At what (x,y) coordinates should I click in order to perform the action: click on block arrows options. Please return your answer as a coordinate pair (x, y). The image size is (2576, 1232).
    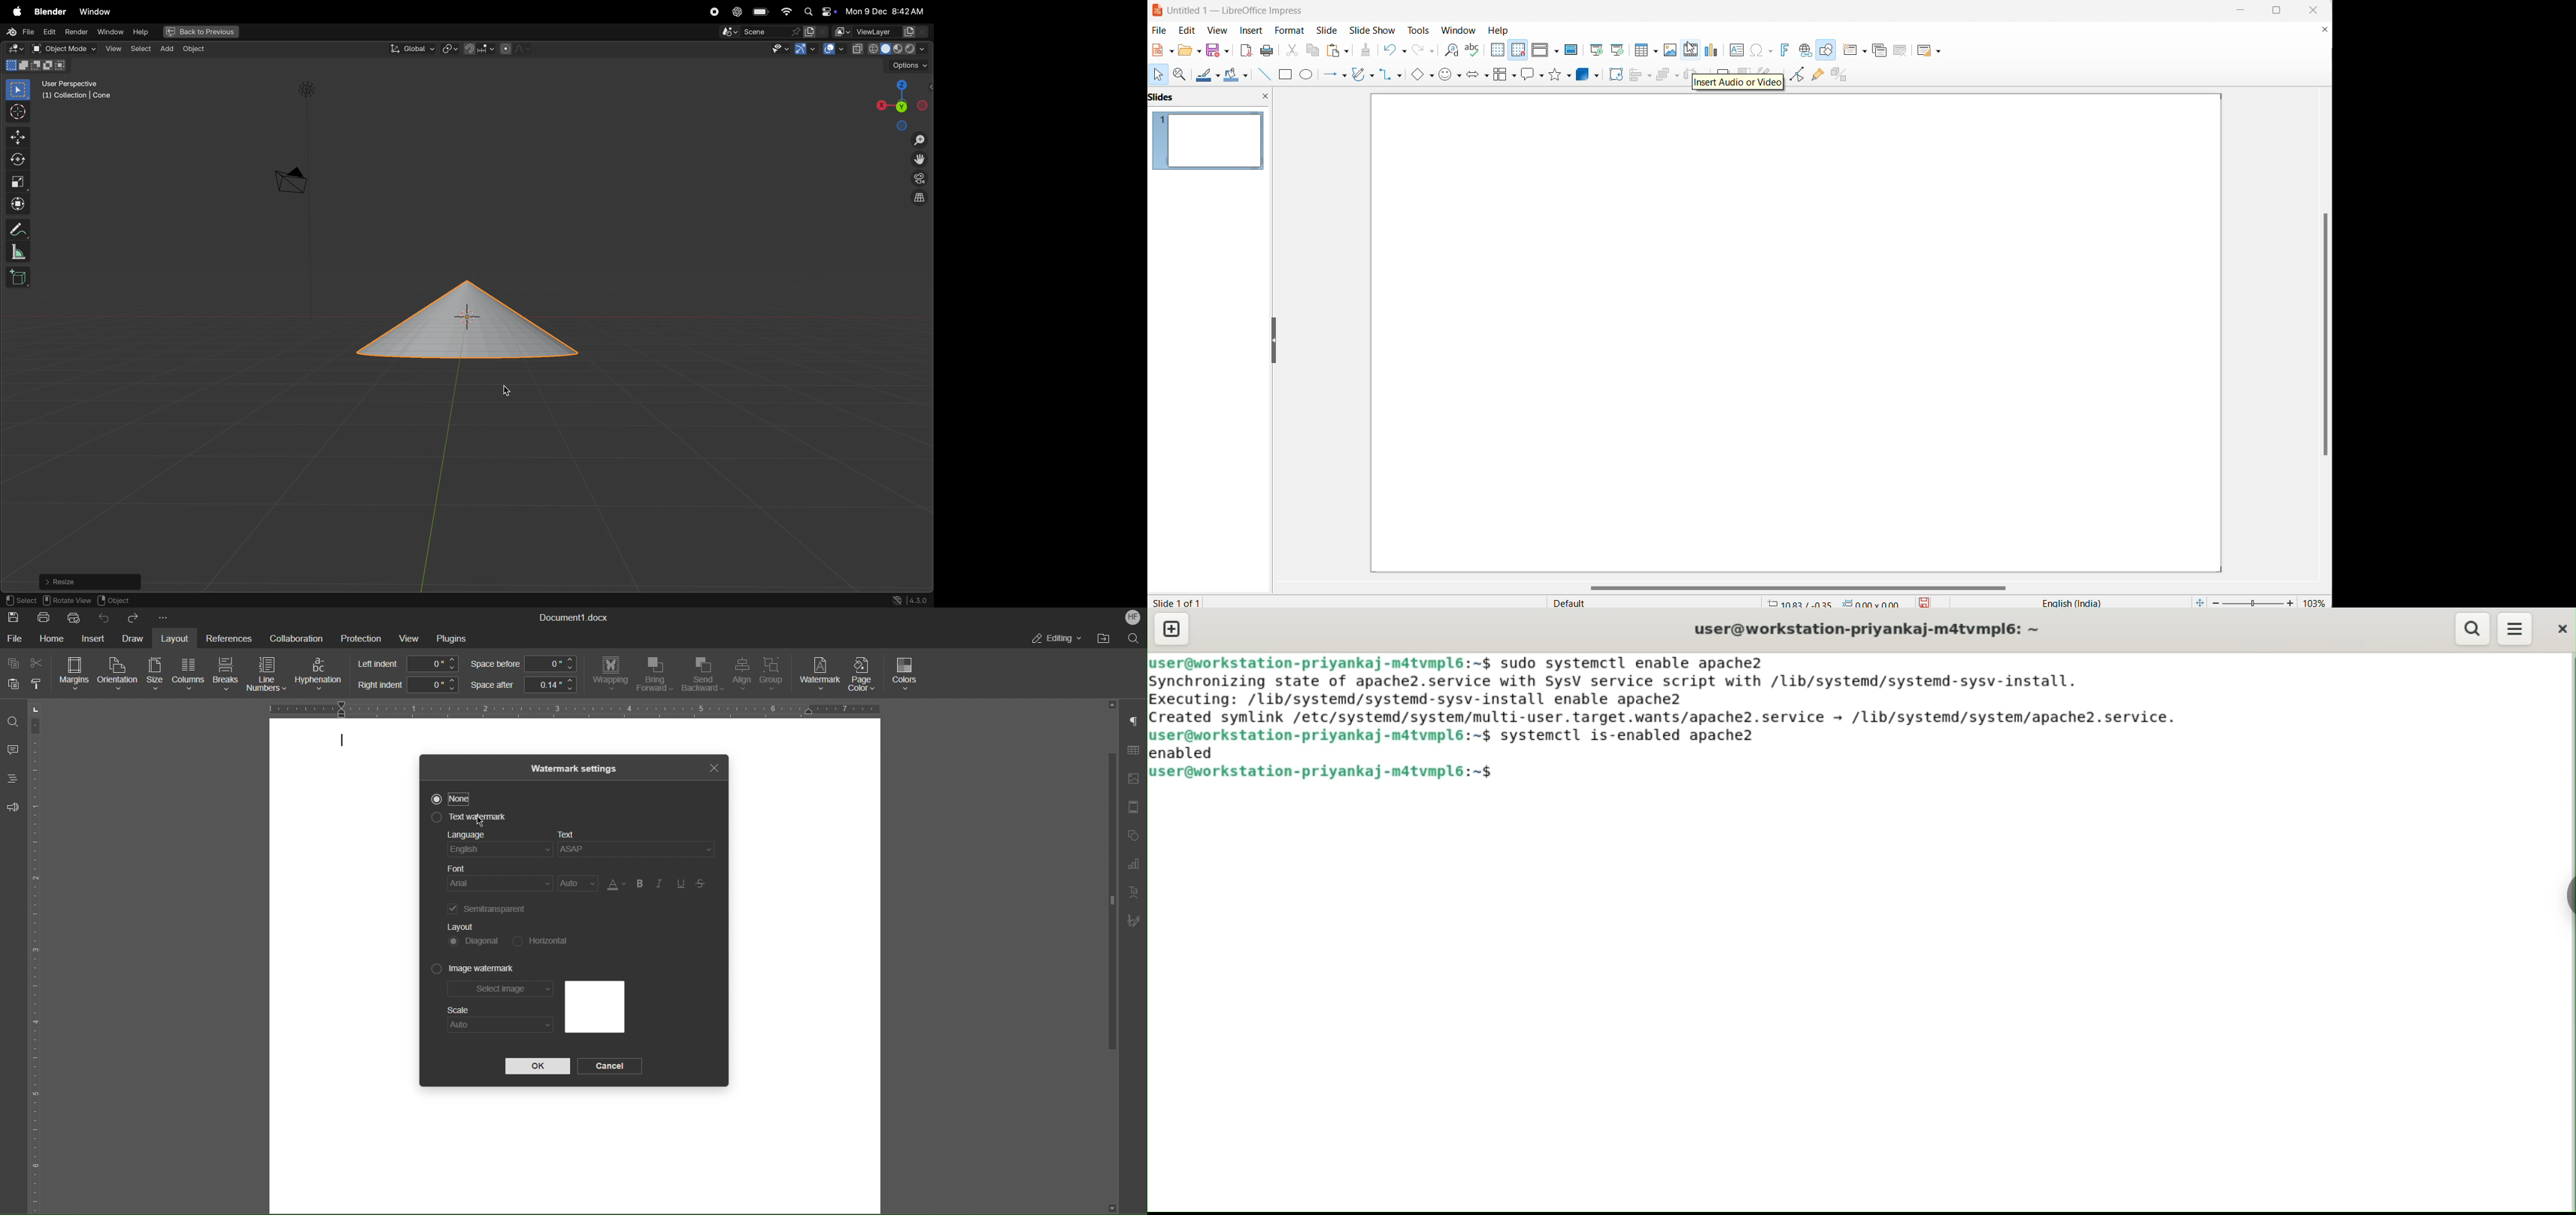
    Looking at the image, I should click on (1487, 76).